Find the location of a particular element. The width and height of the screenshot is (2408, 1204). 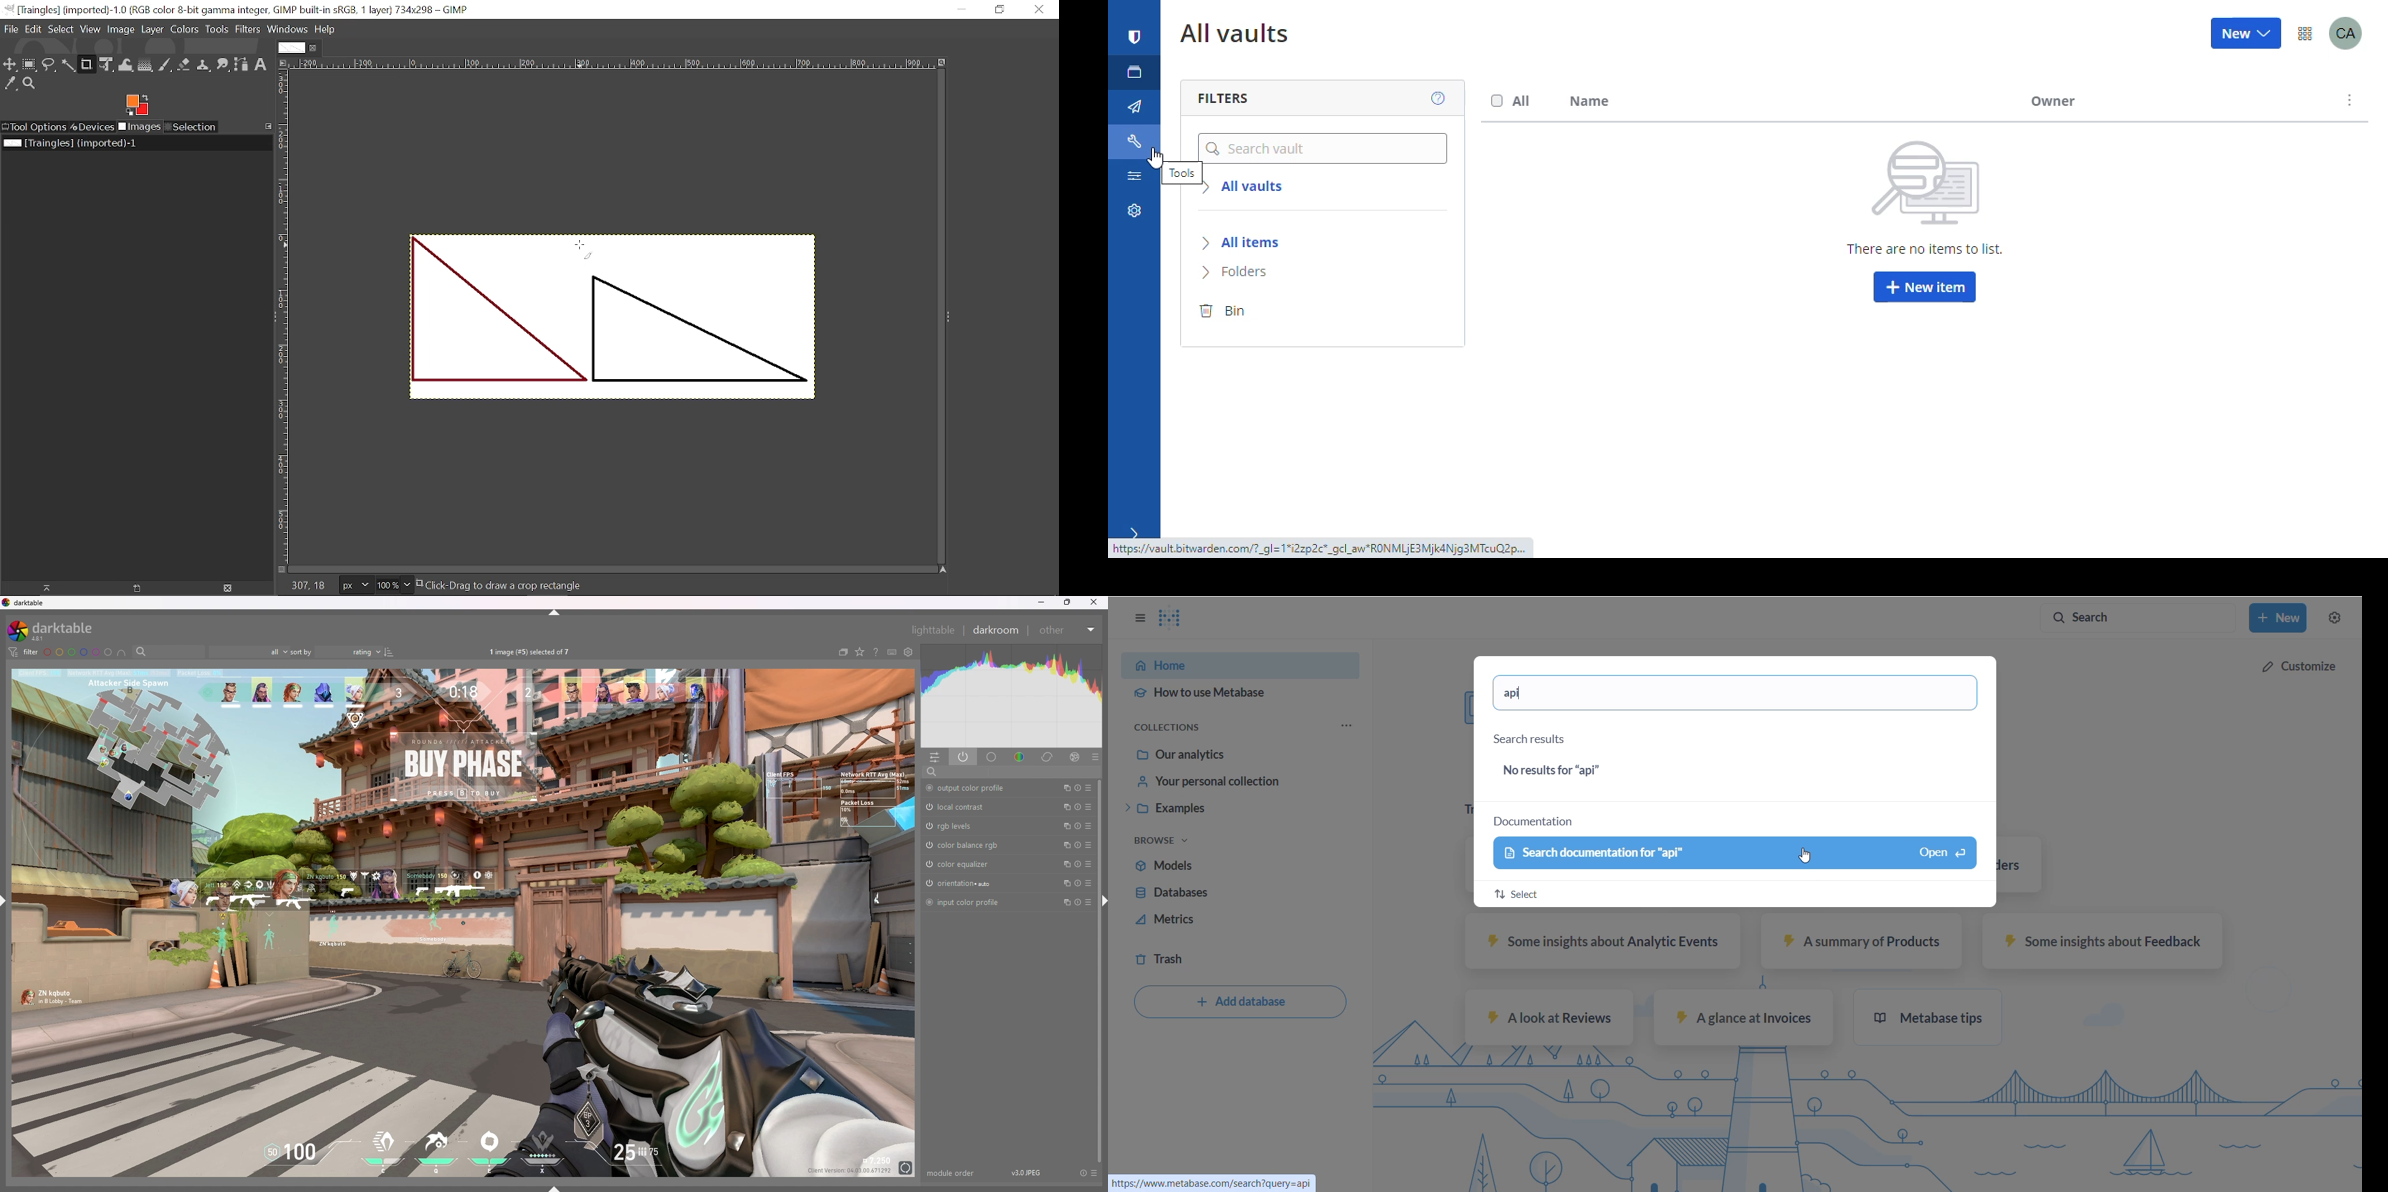

presets is located at coordinates (1090, 806).